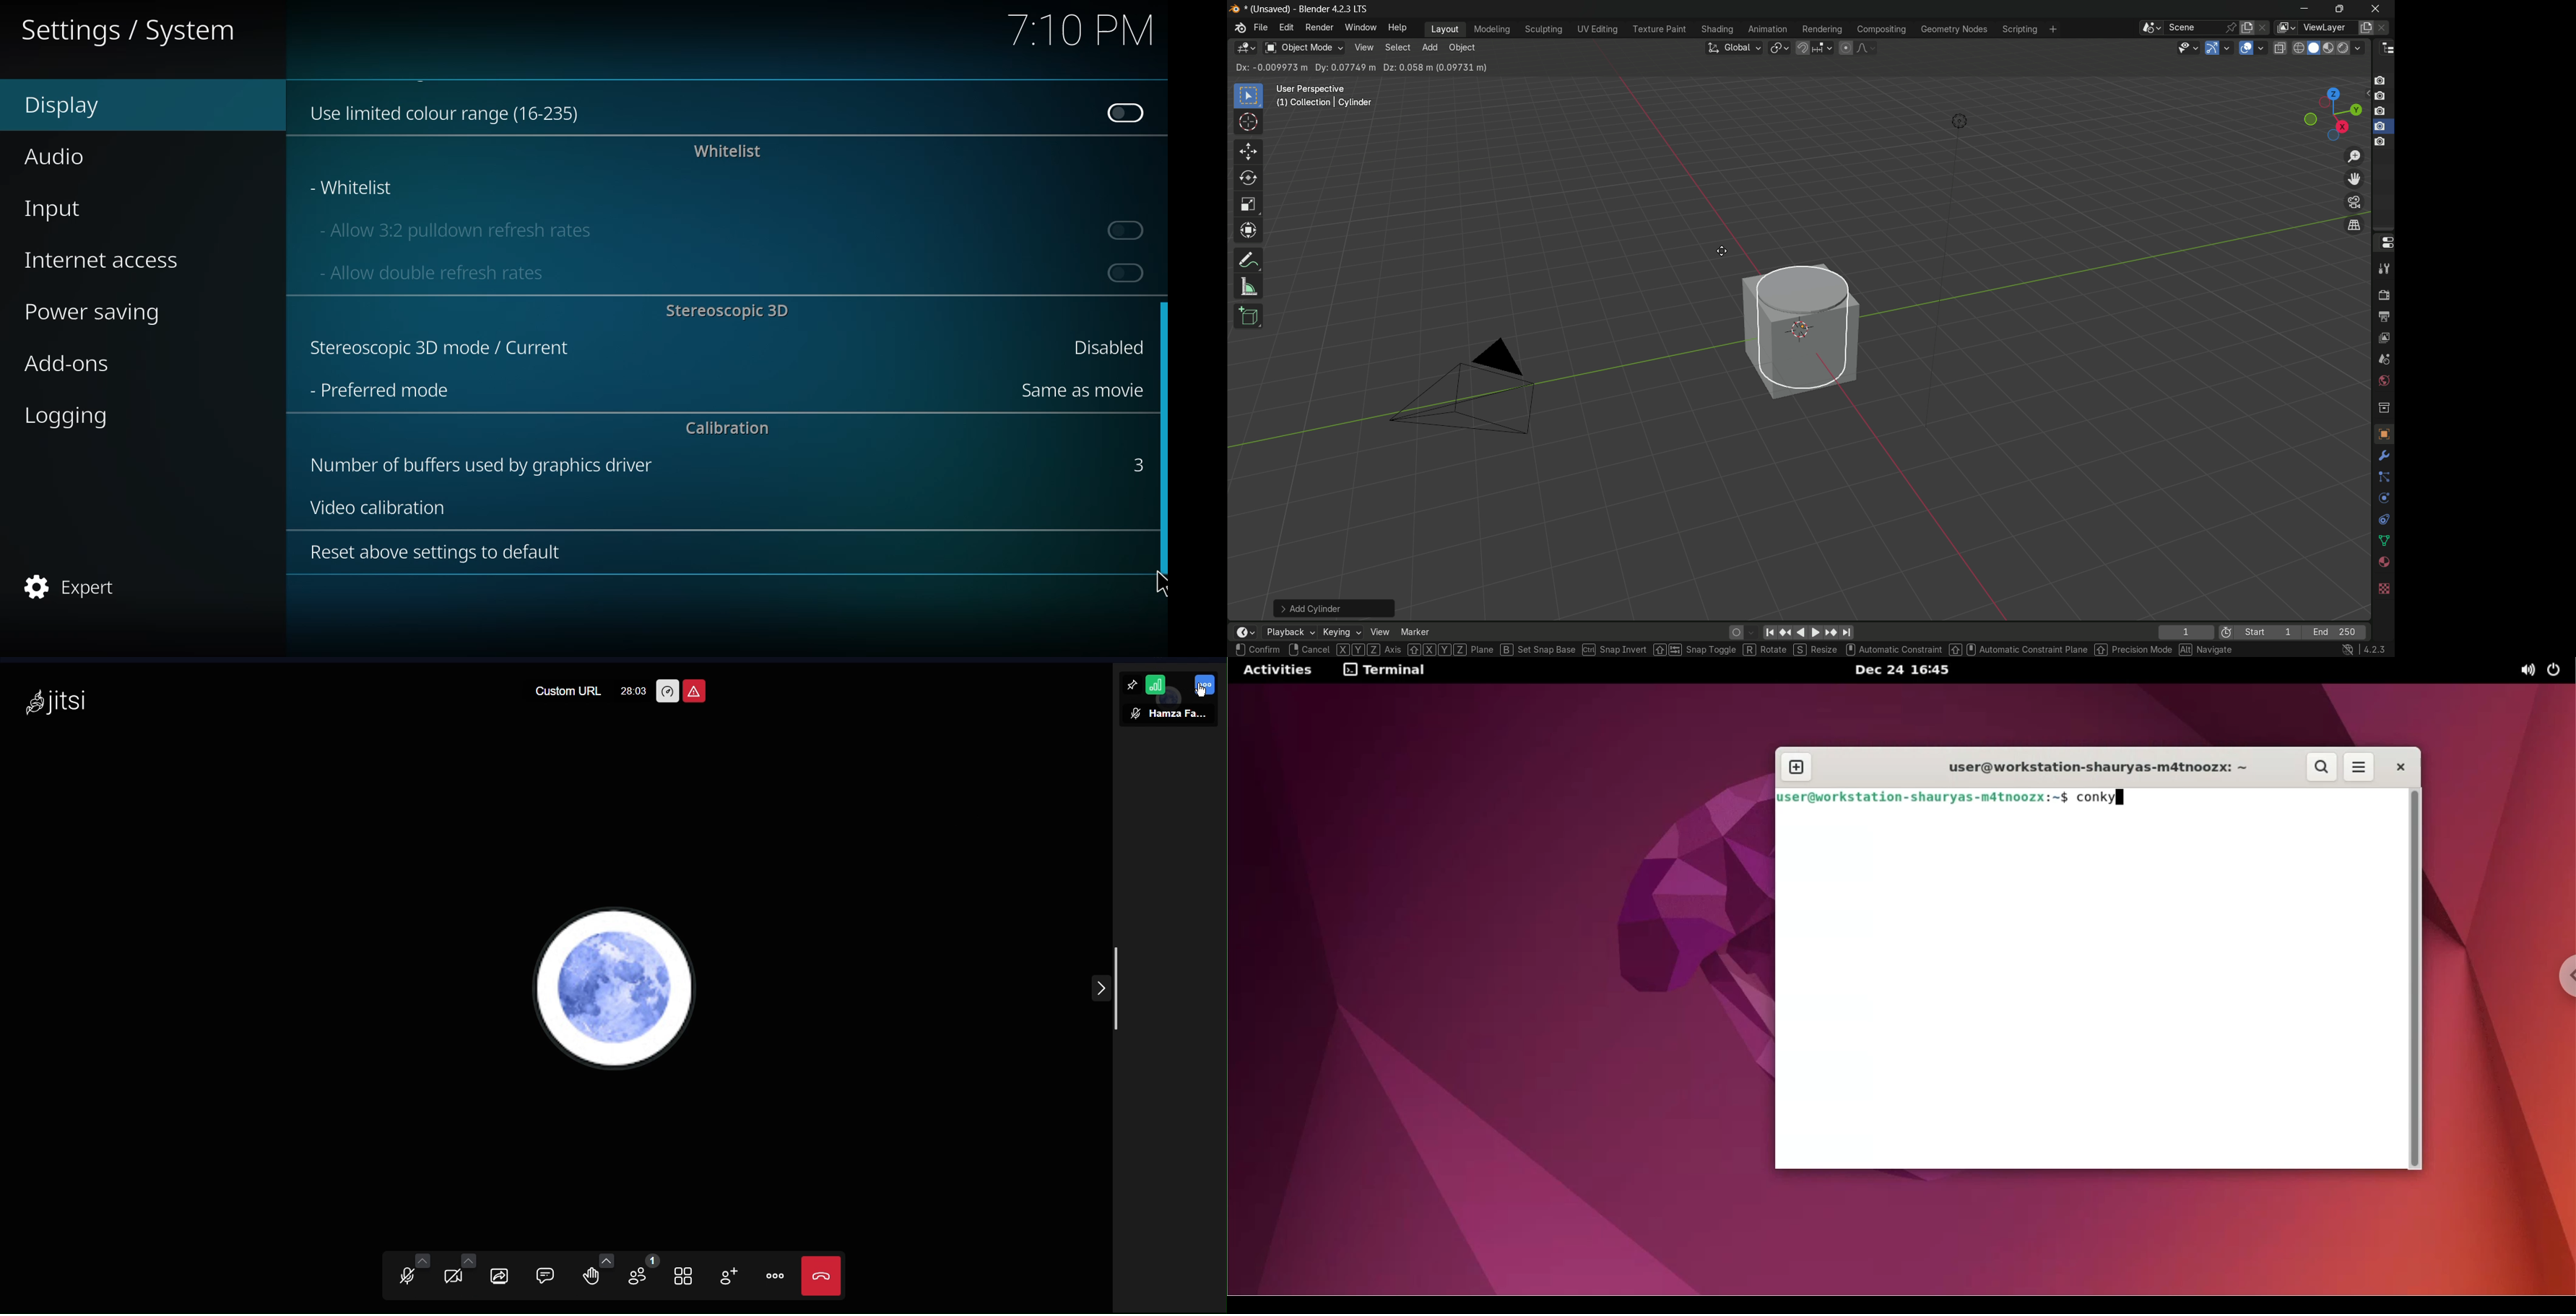 Image resolution: width=2576 pixels, height=1316 pixels. I want to click on zoom in/out, so click(2355, 156).